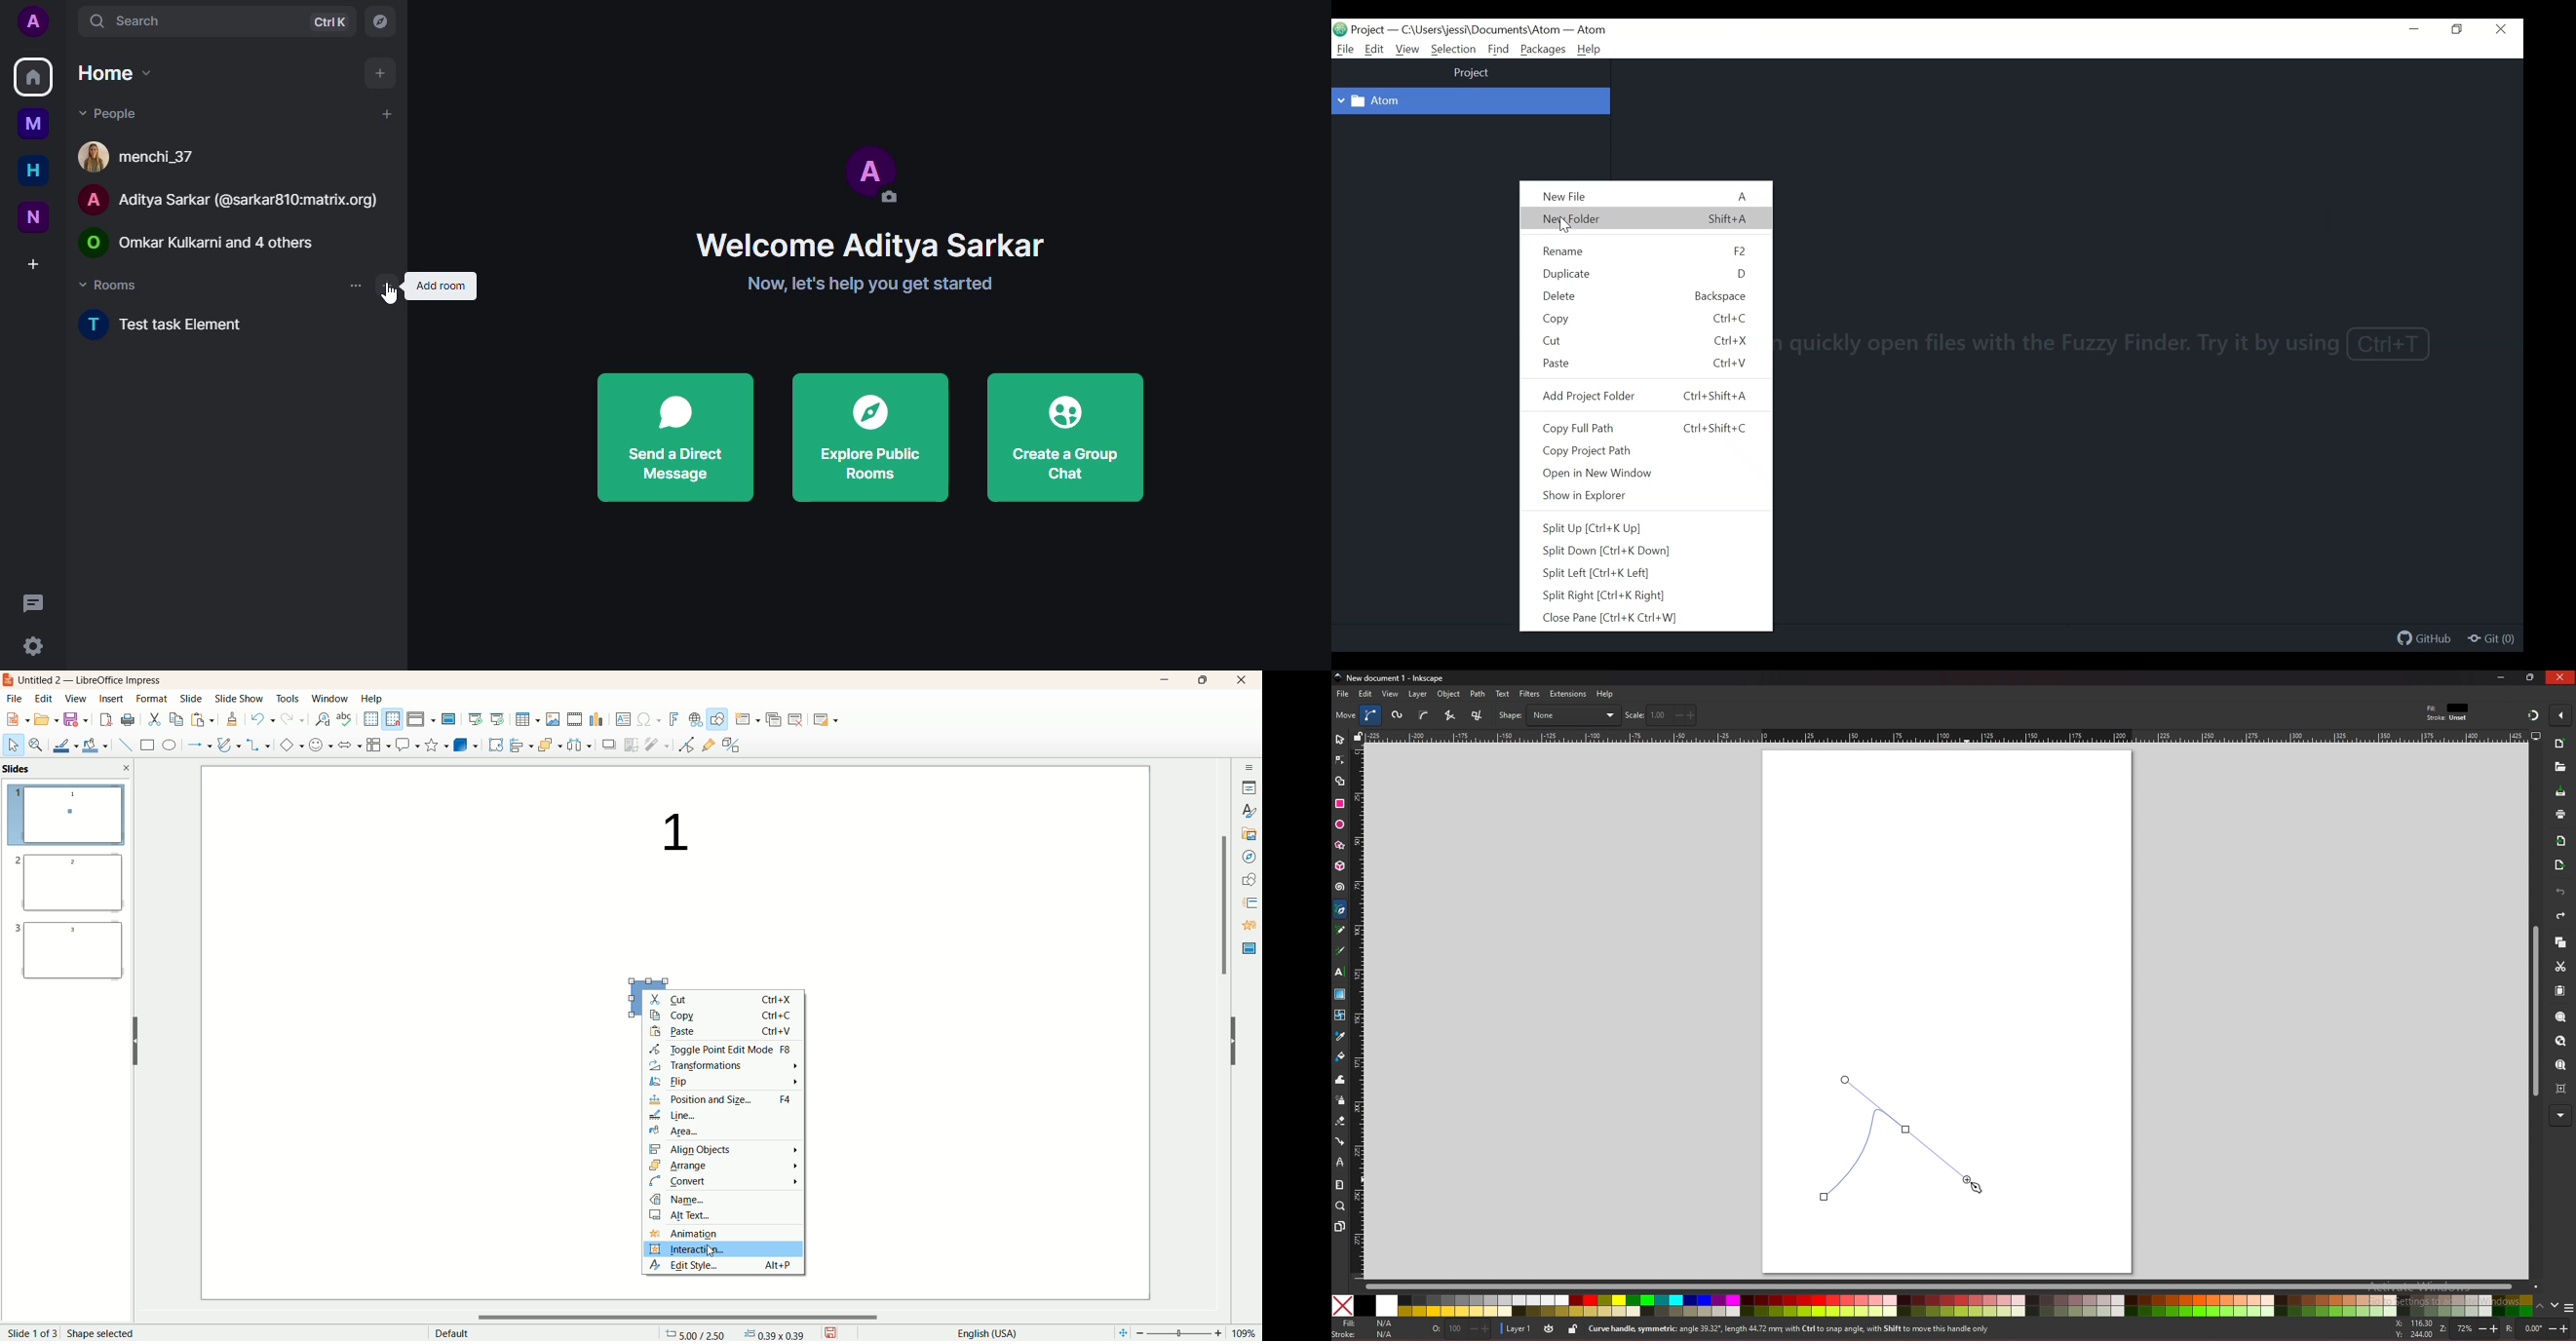  I want to click on new, so click(30, 215).